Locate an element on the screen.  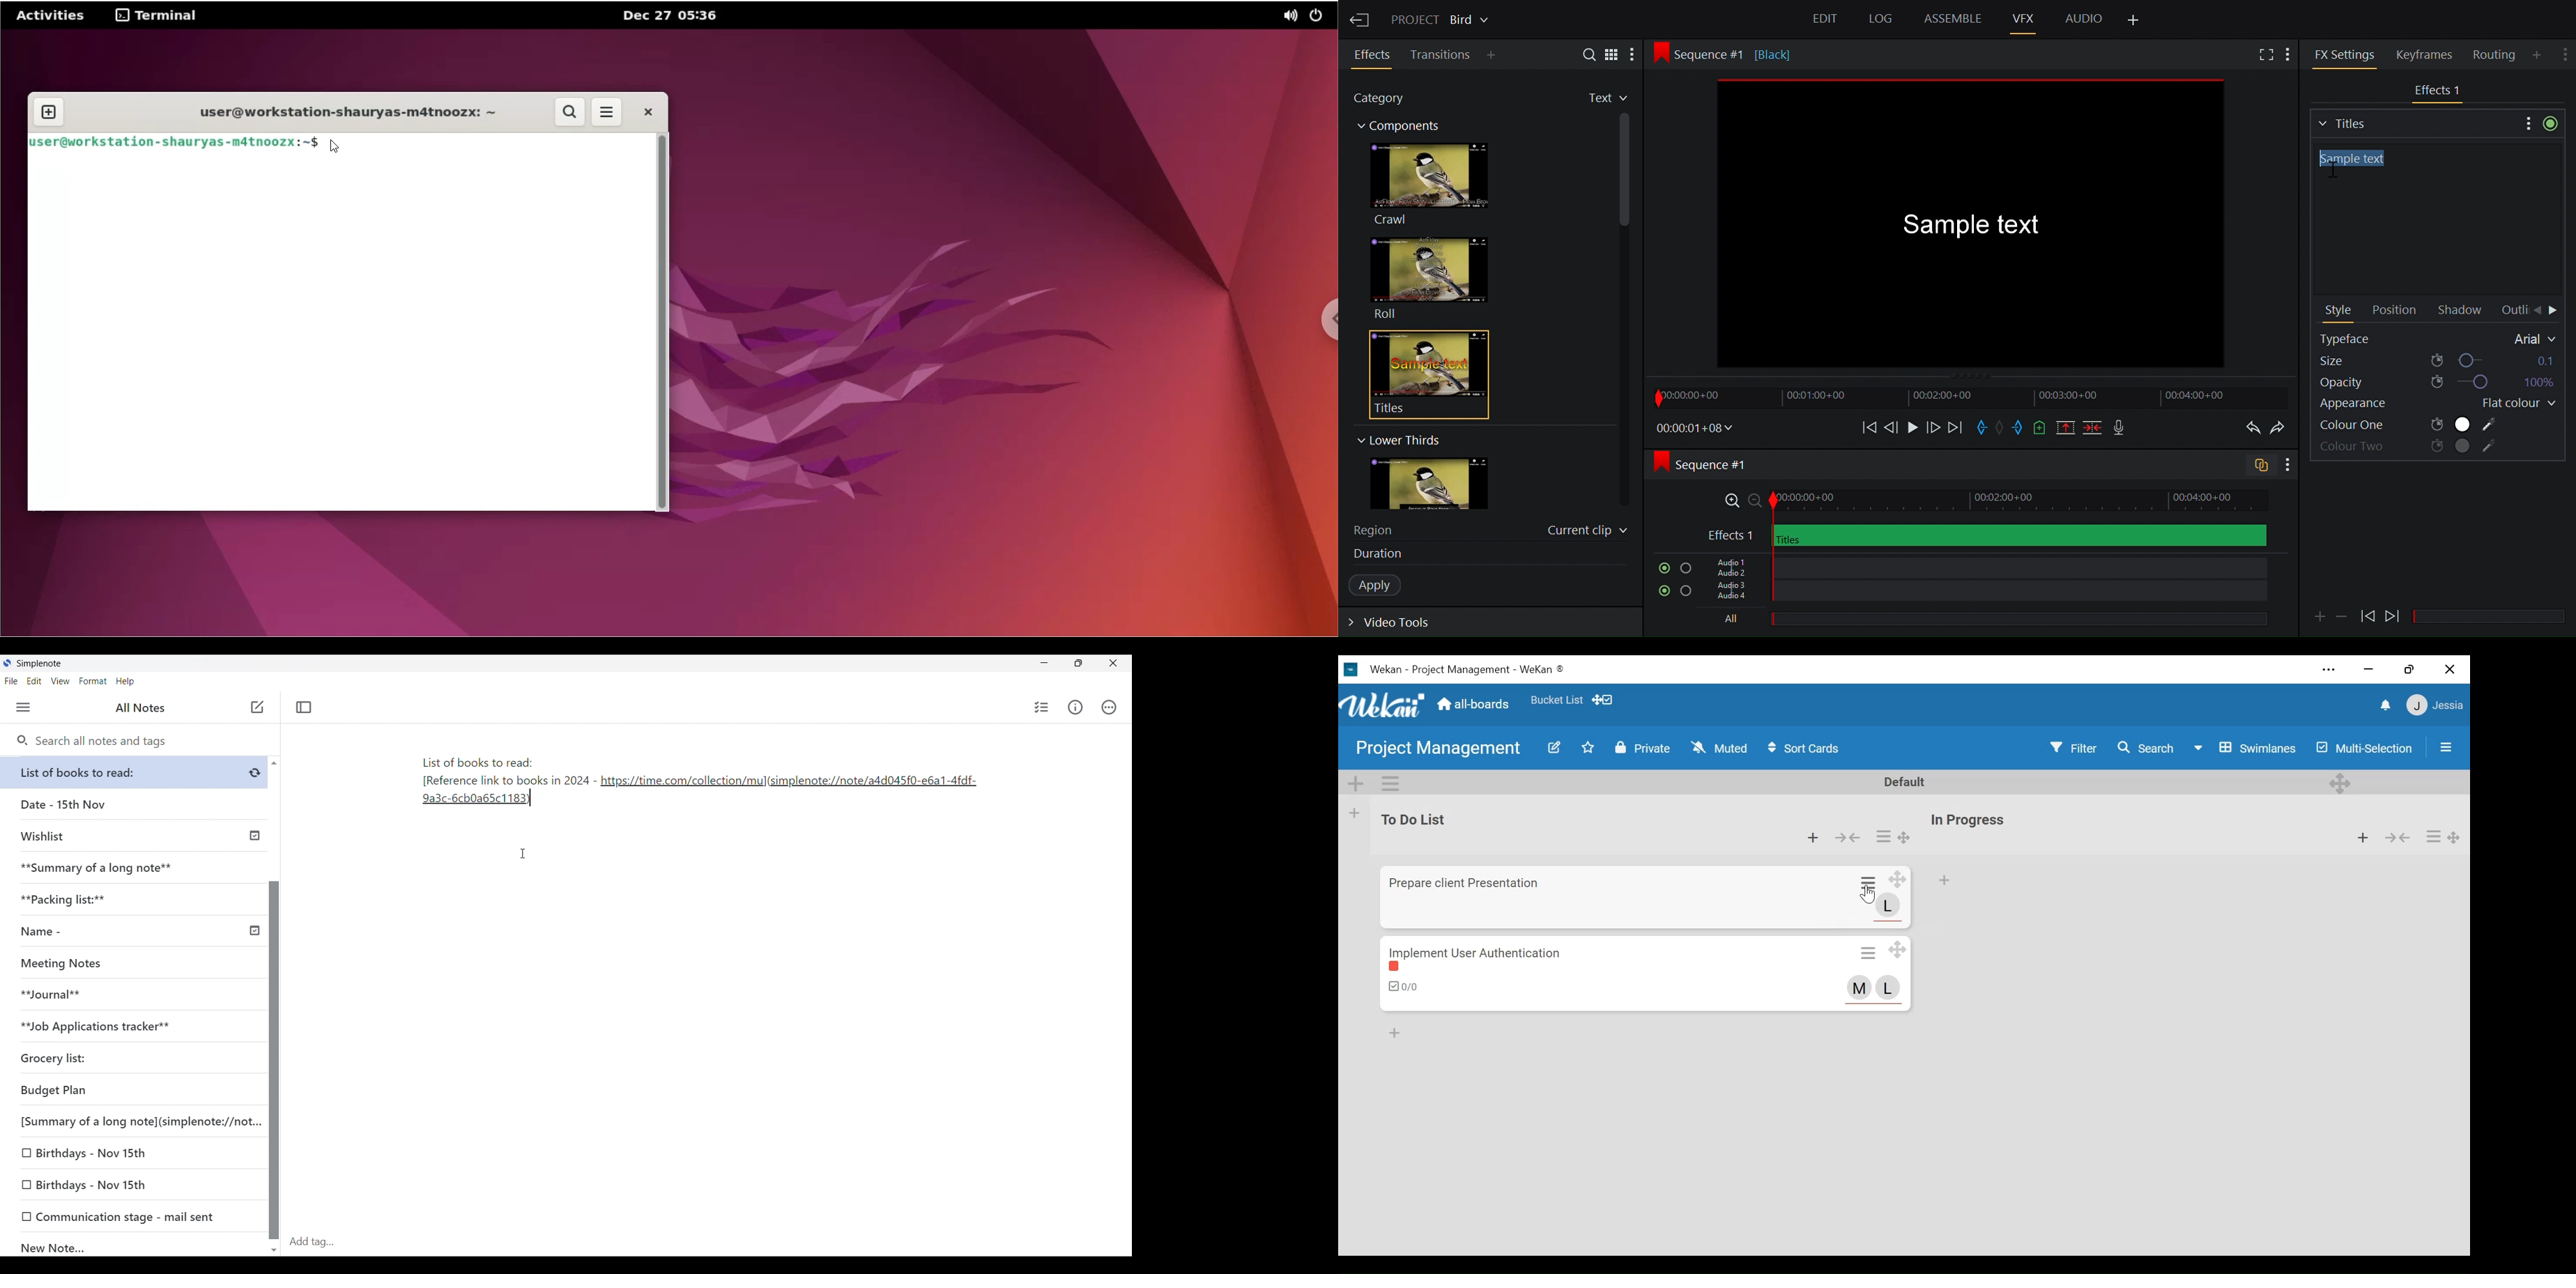
Routing is located at coordinates (2496, 55).